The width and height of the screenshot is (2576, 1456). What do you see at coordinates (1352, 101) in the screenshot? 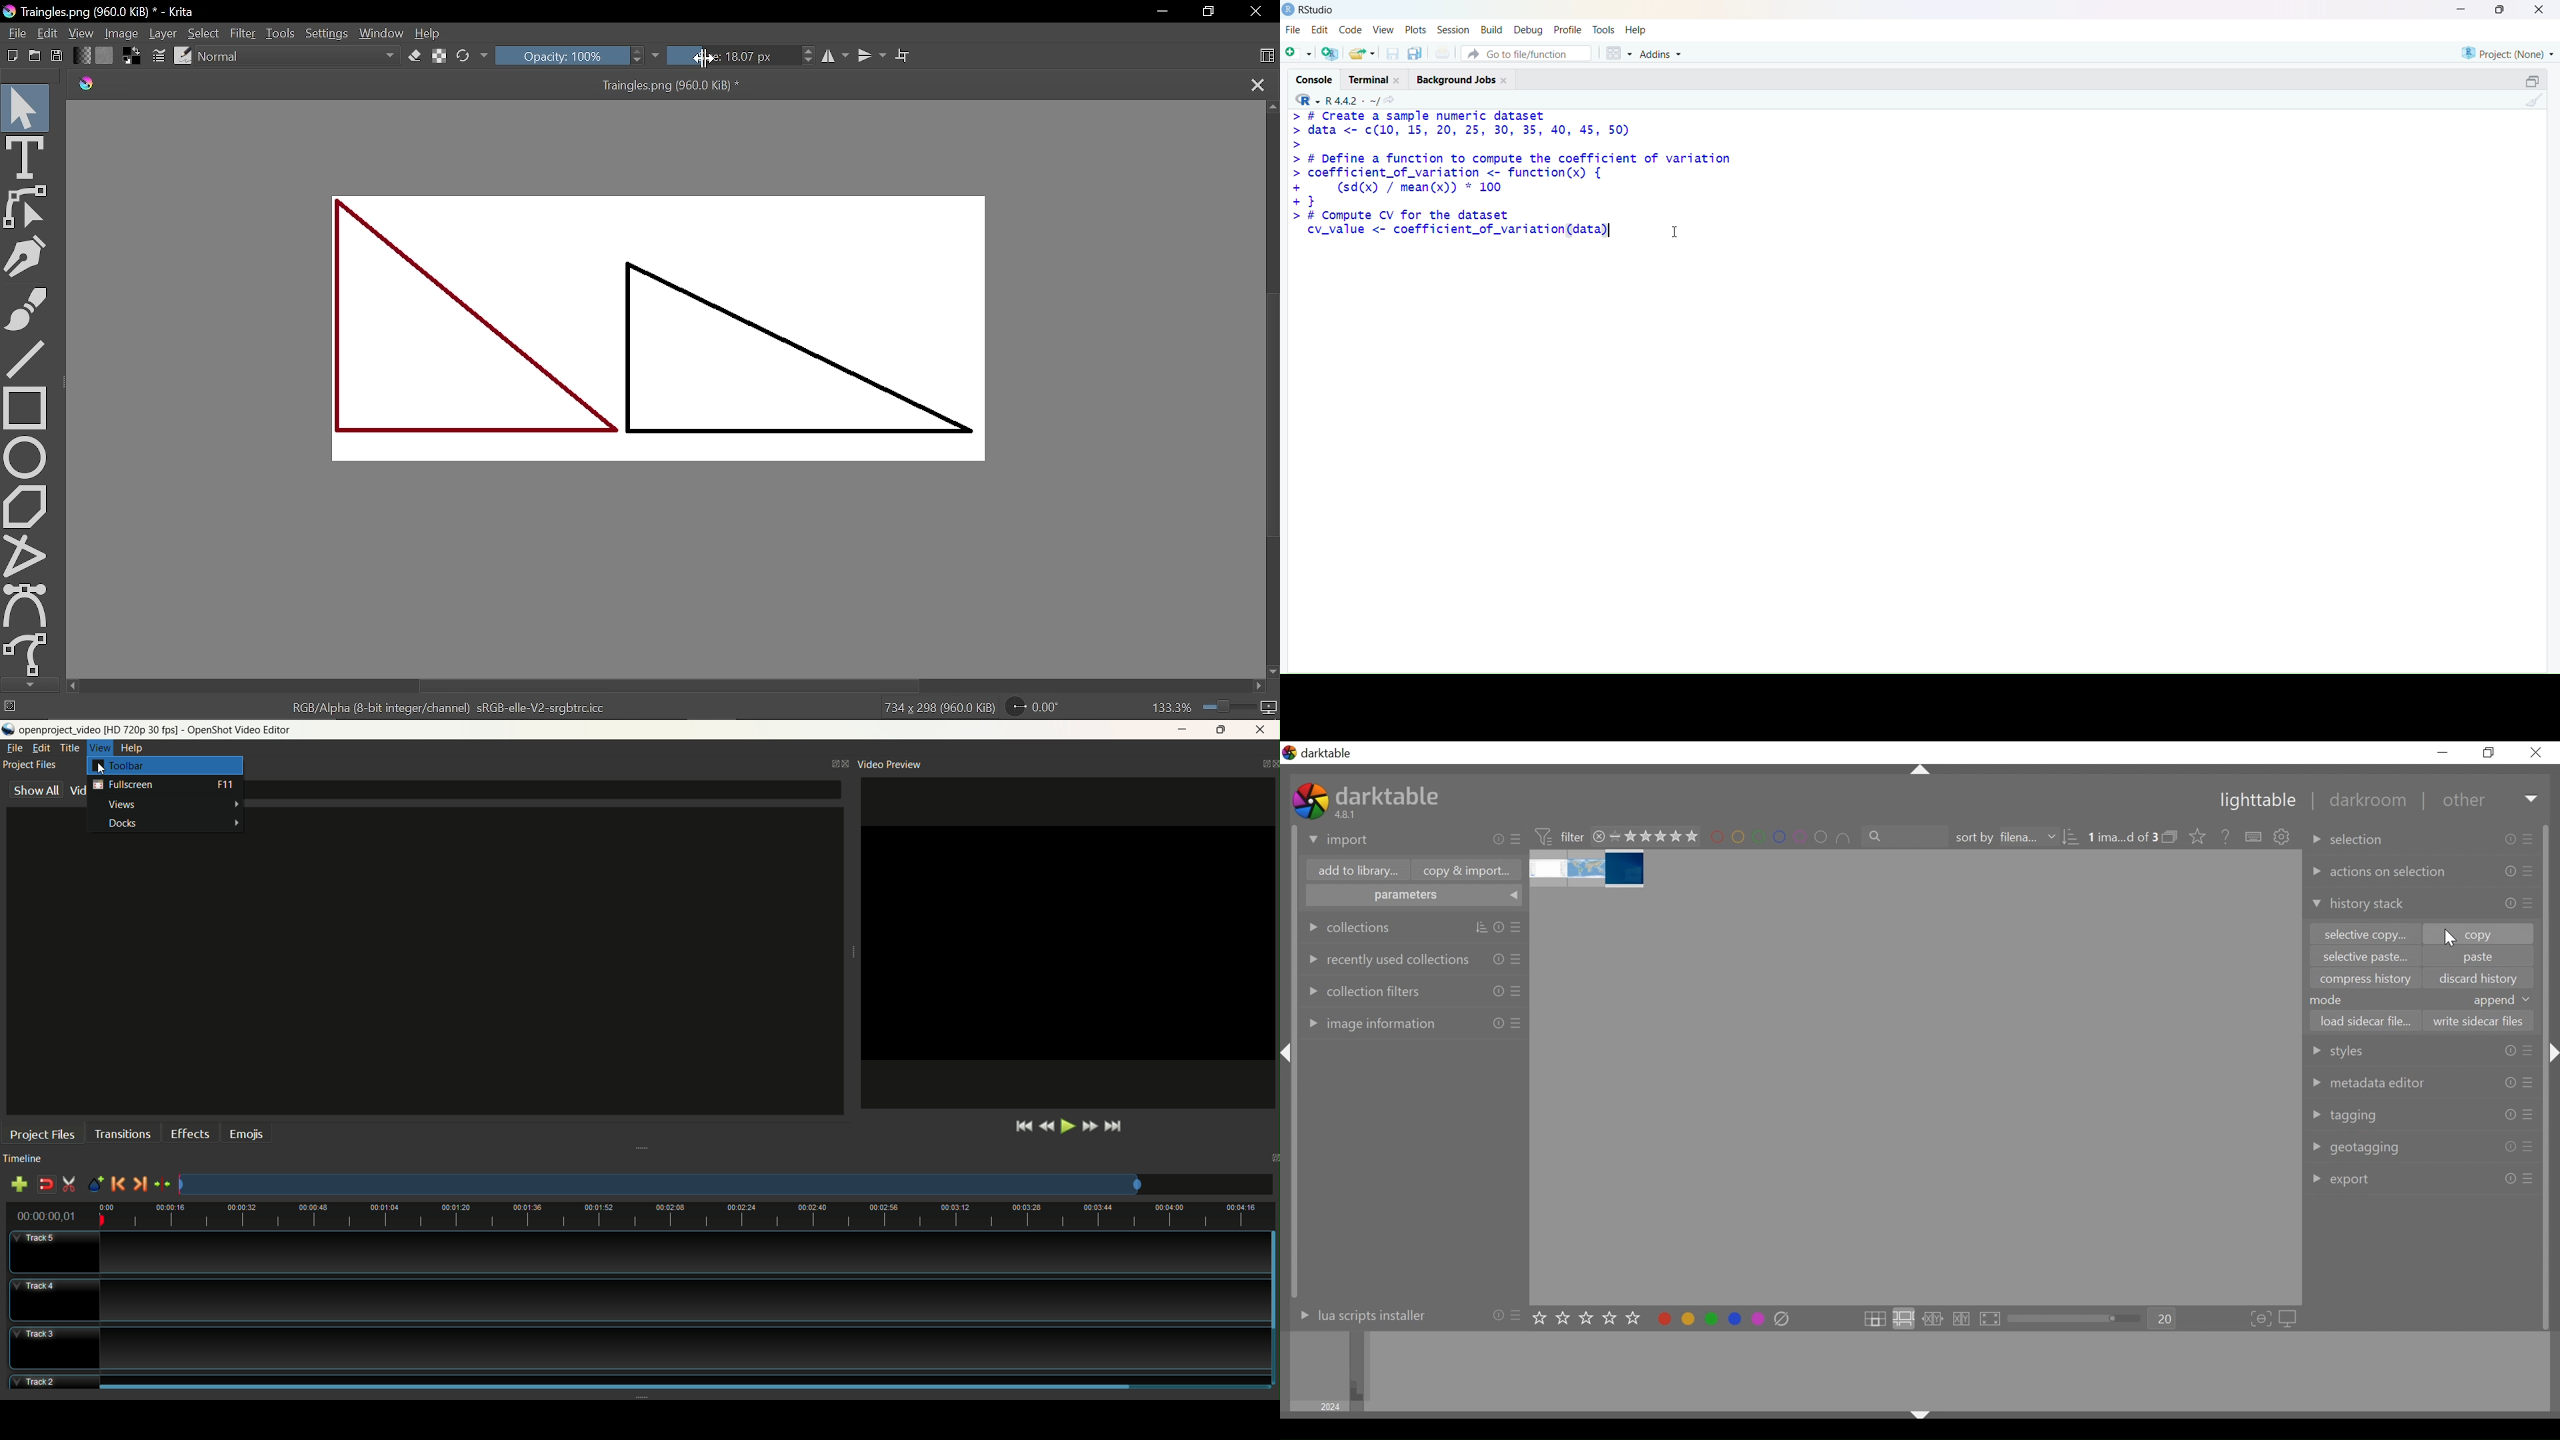
I see `R 4.4.2 ~/` at bounding box center [1352, 101].